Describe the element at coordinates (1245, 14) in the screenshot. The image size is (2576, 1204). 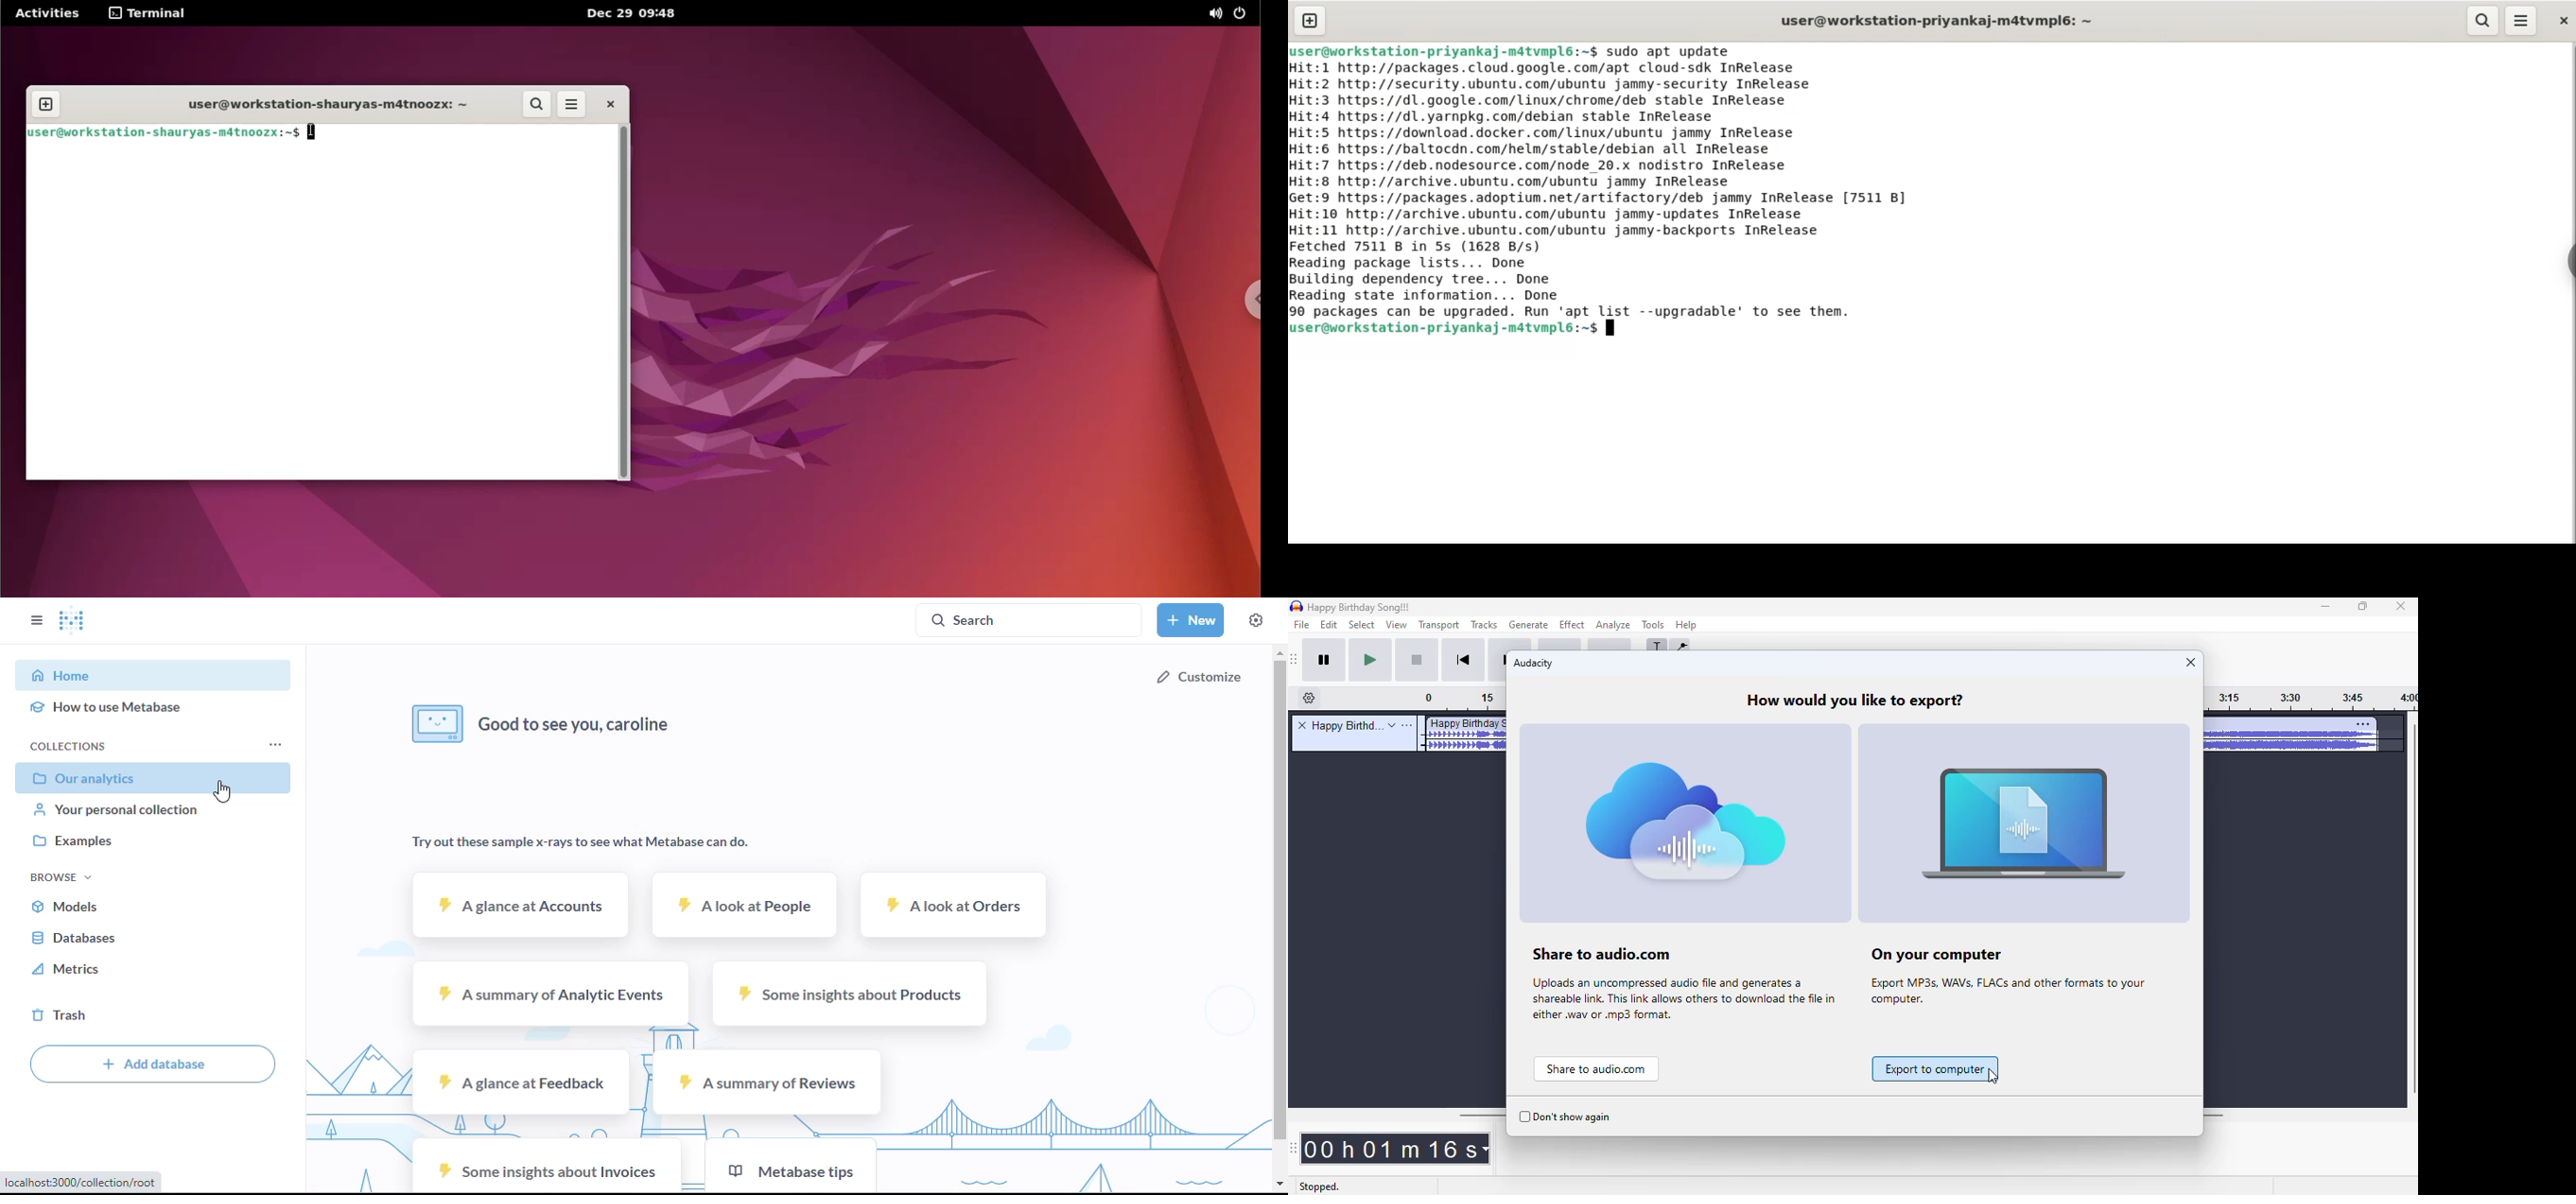
I see `power option` at that location.